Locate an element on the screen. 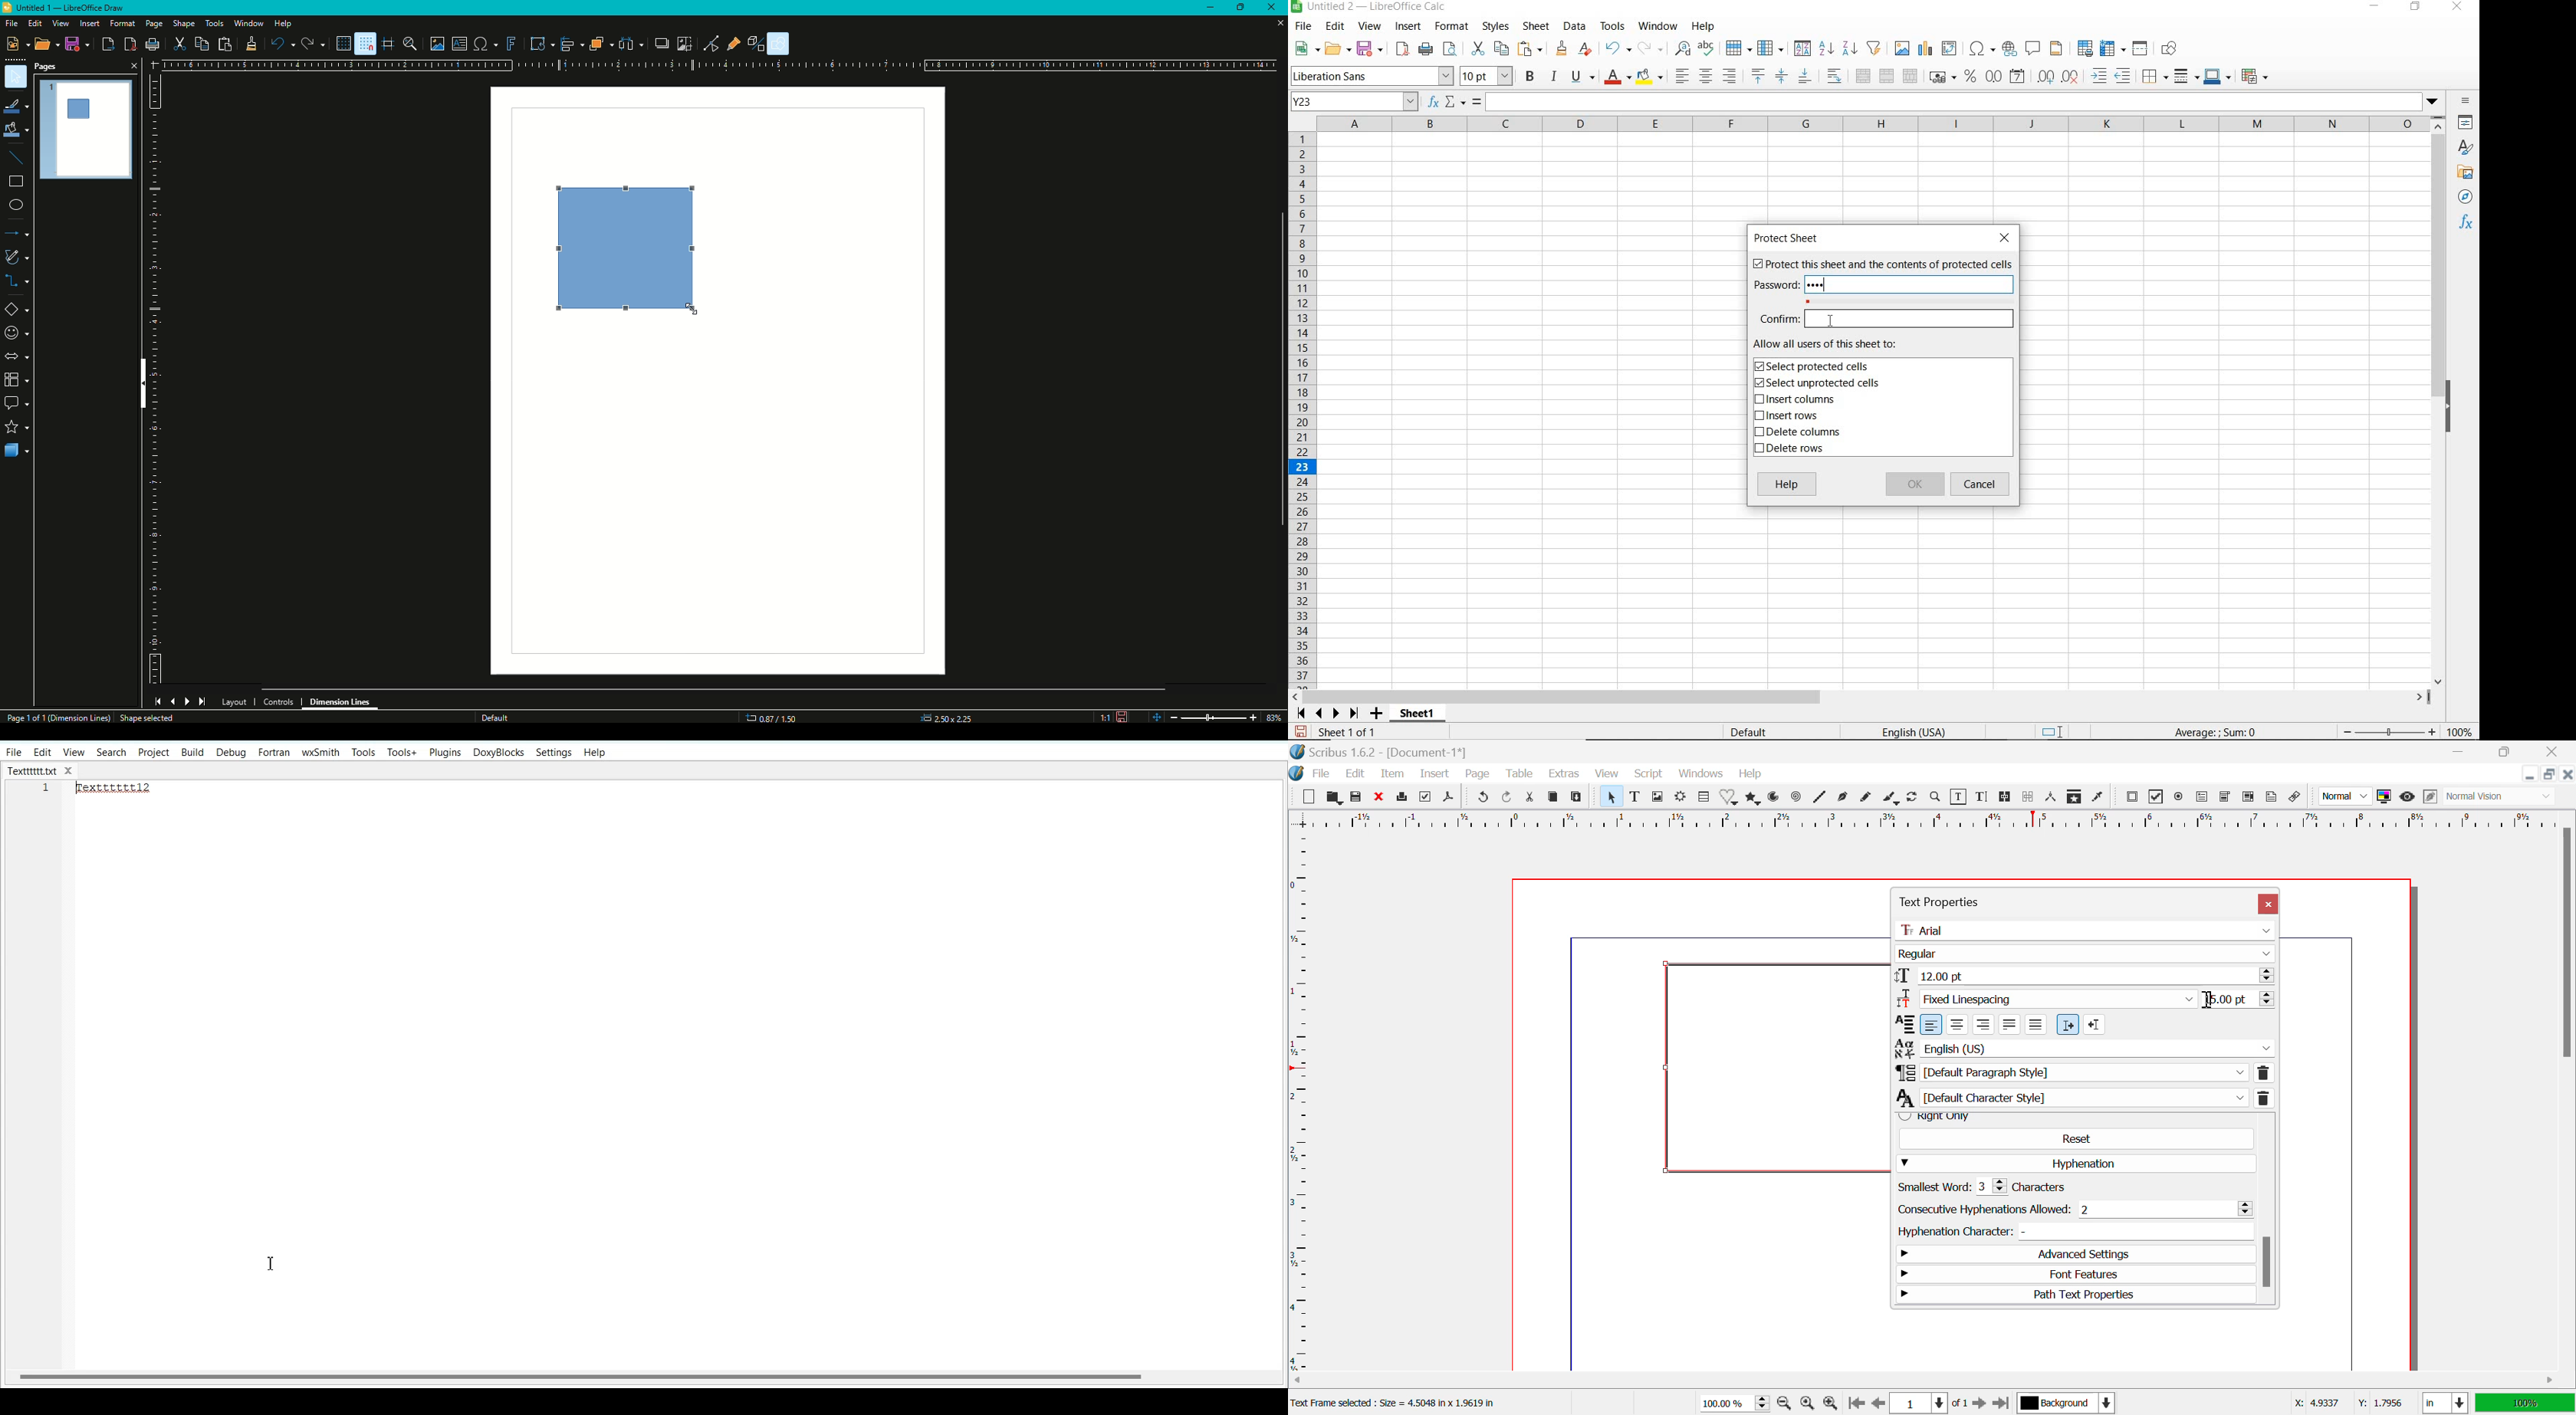  DoxyBlocks is located at coordinates (498, 753).